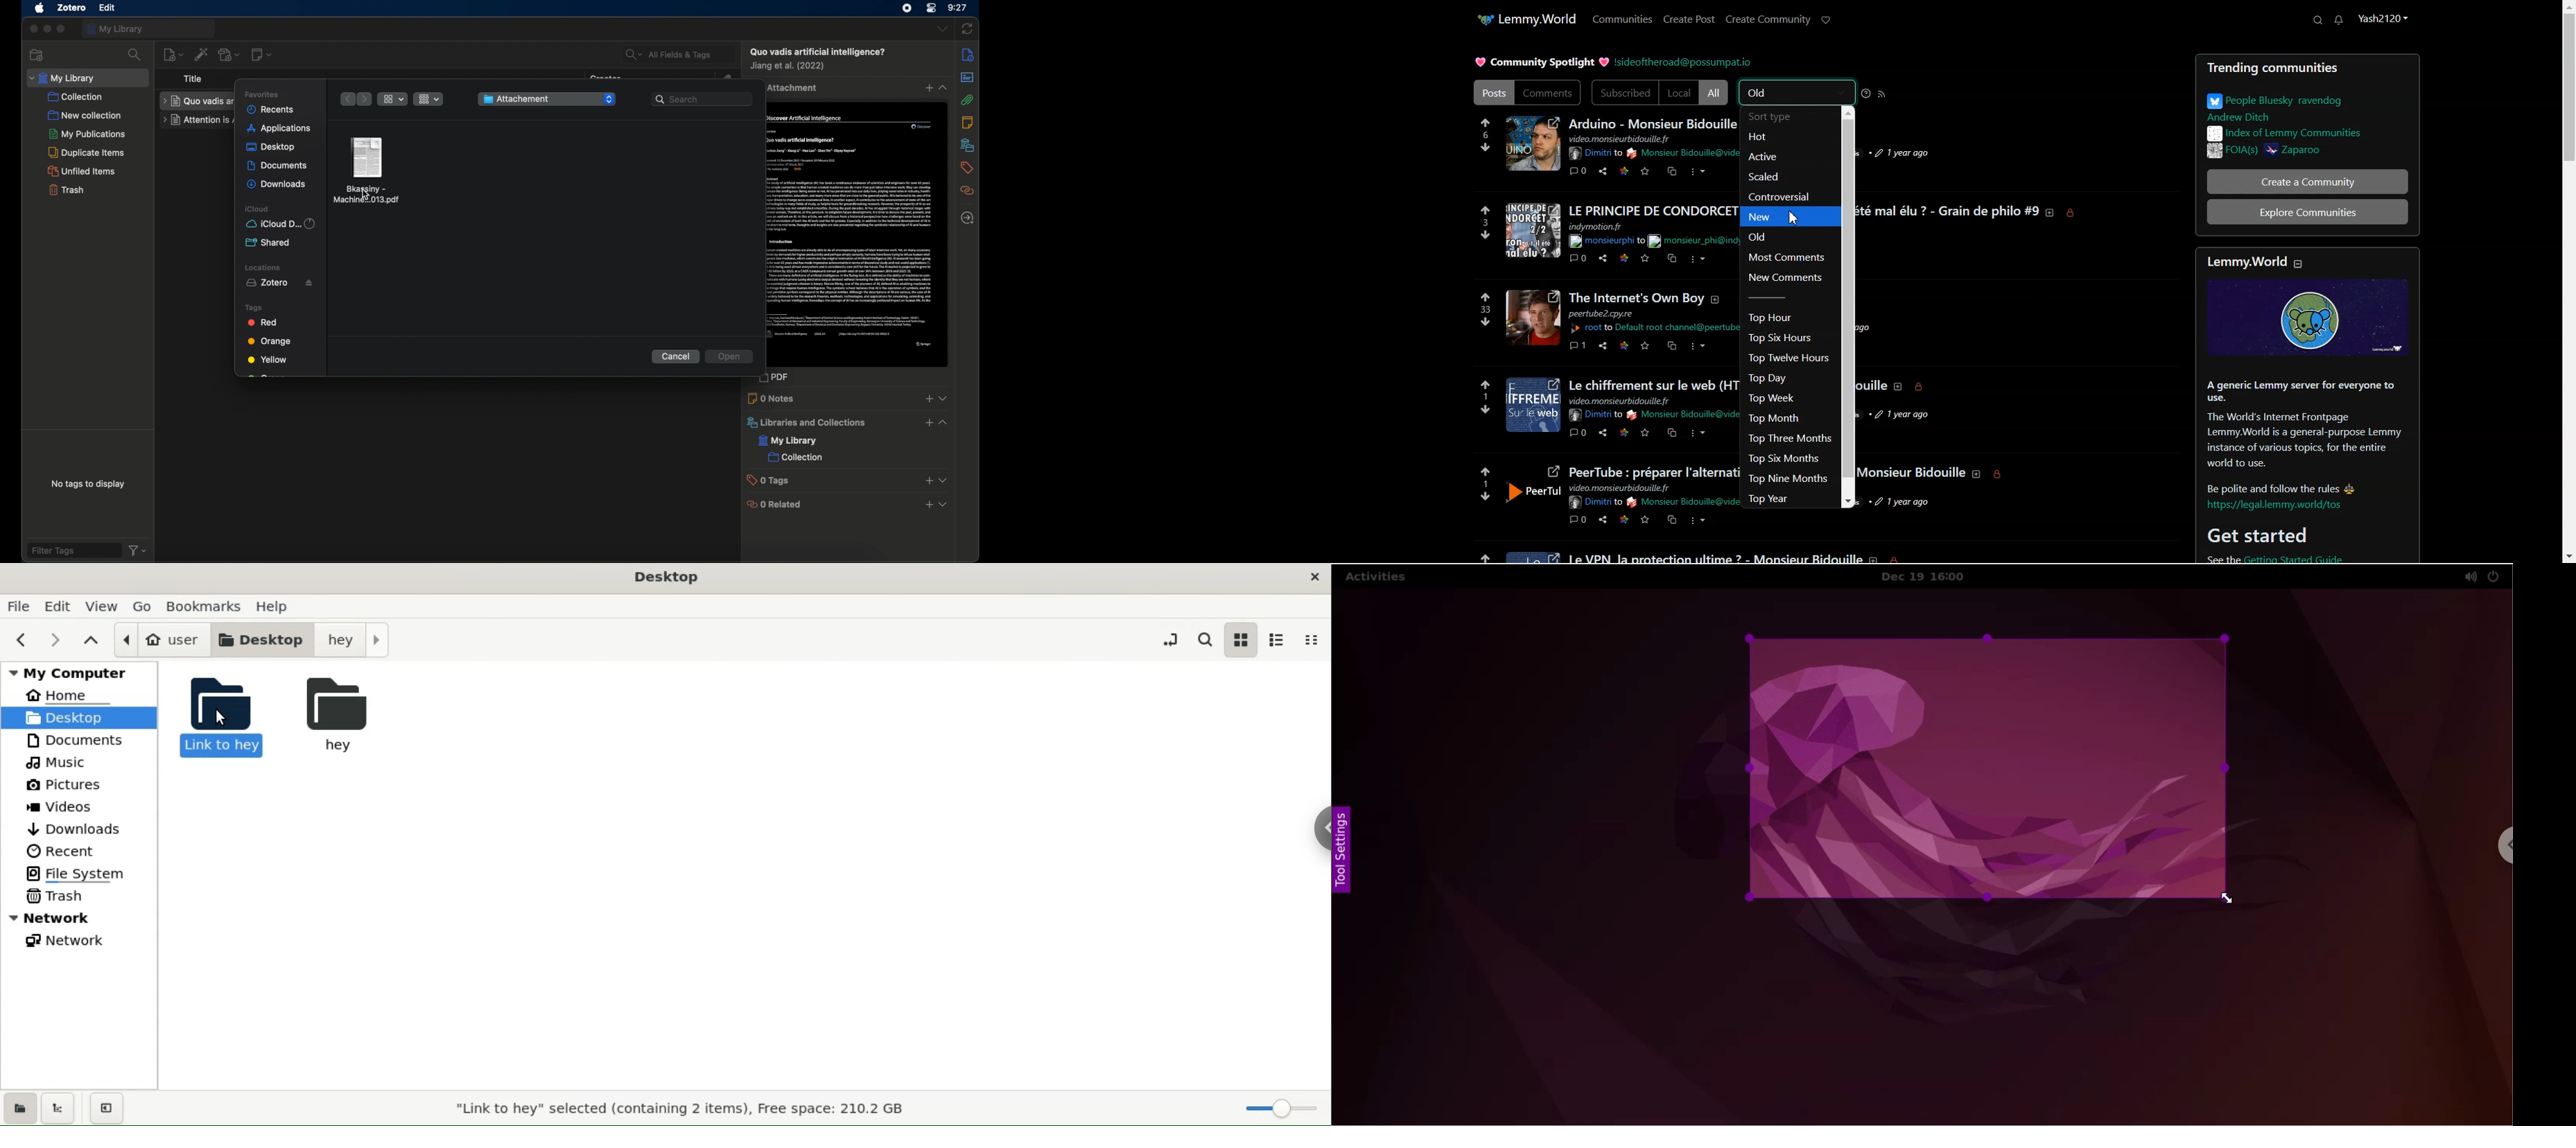  I want to click on new item, so click(173, 54).